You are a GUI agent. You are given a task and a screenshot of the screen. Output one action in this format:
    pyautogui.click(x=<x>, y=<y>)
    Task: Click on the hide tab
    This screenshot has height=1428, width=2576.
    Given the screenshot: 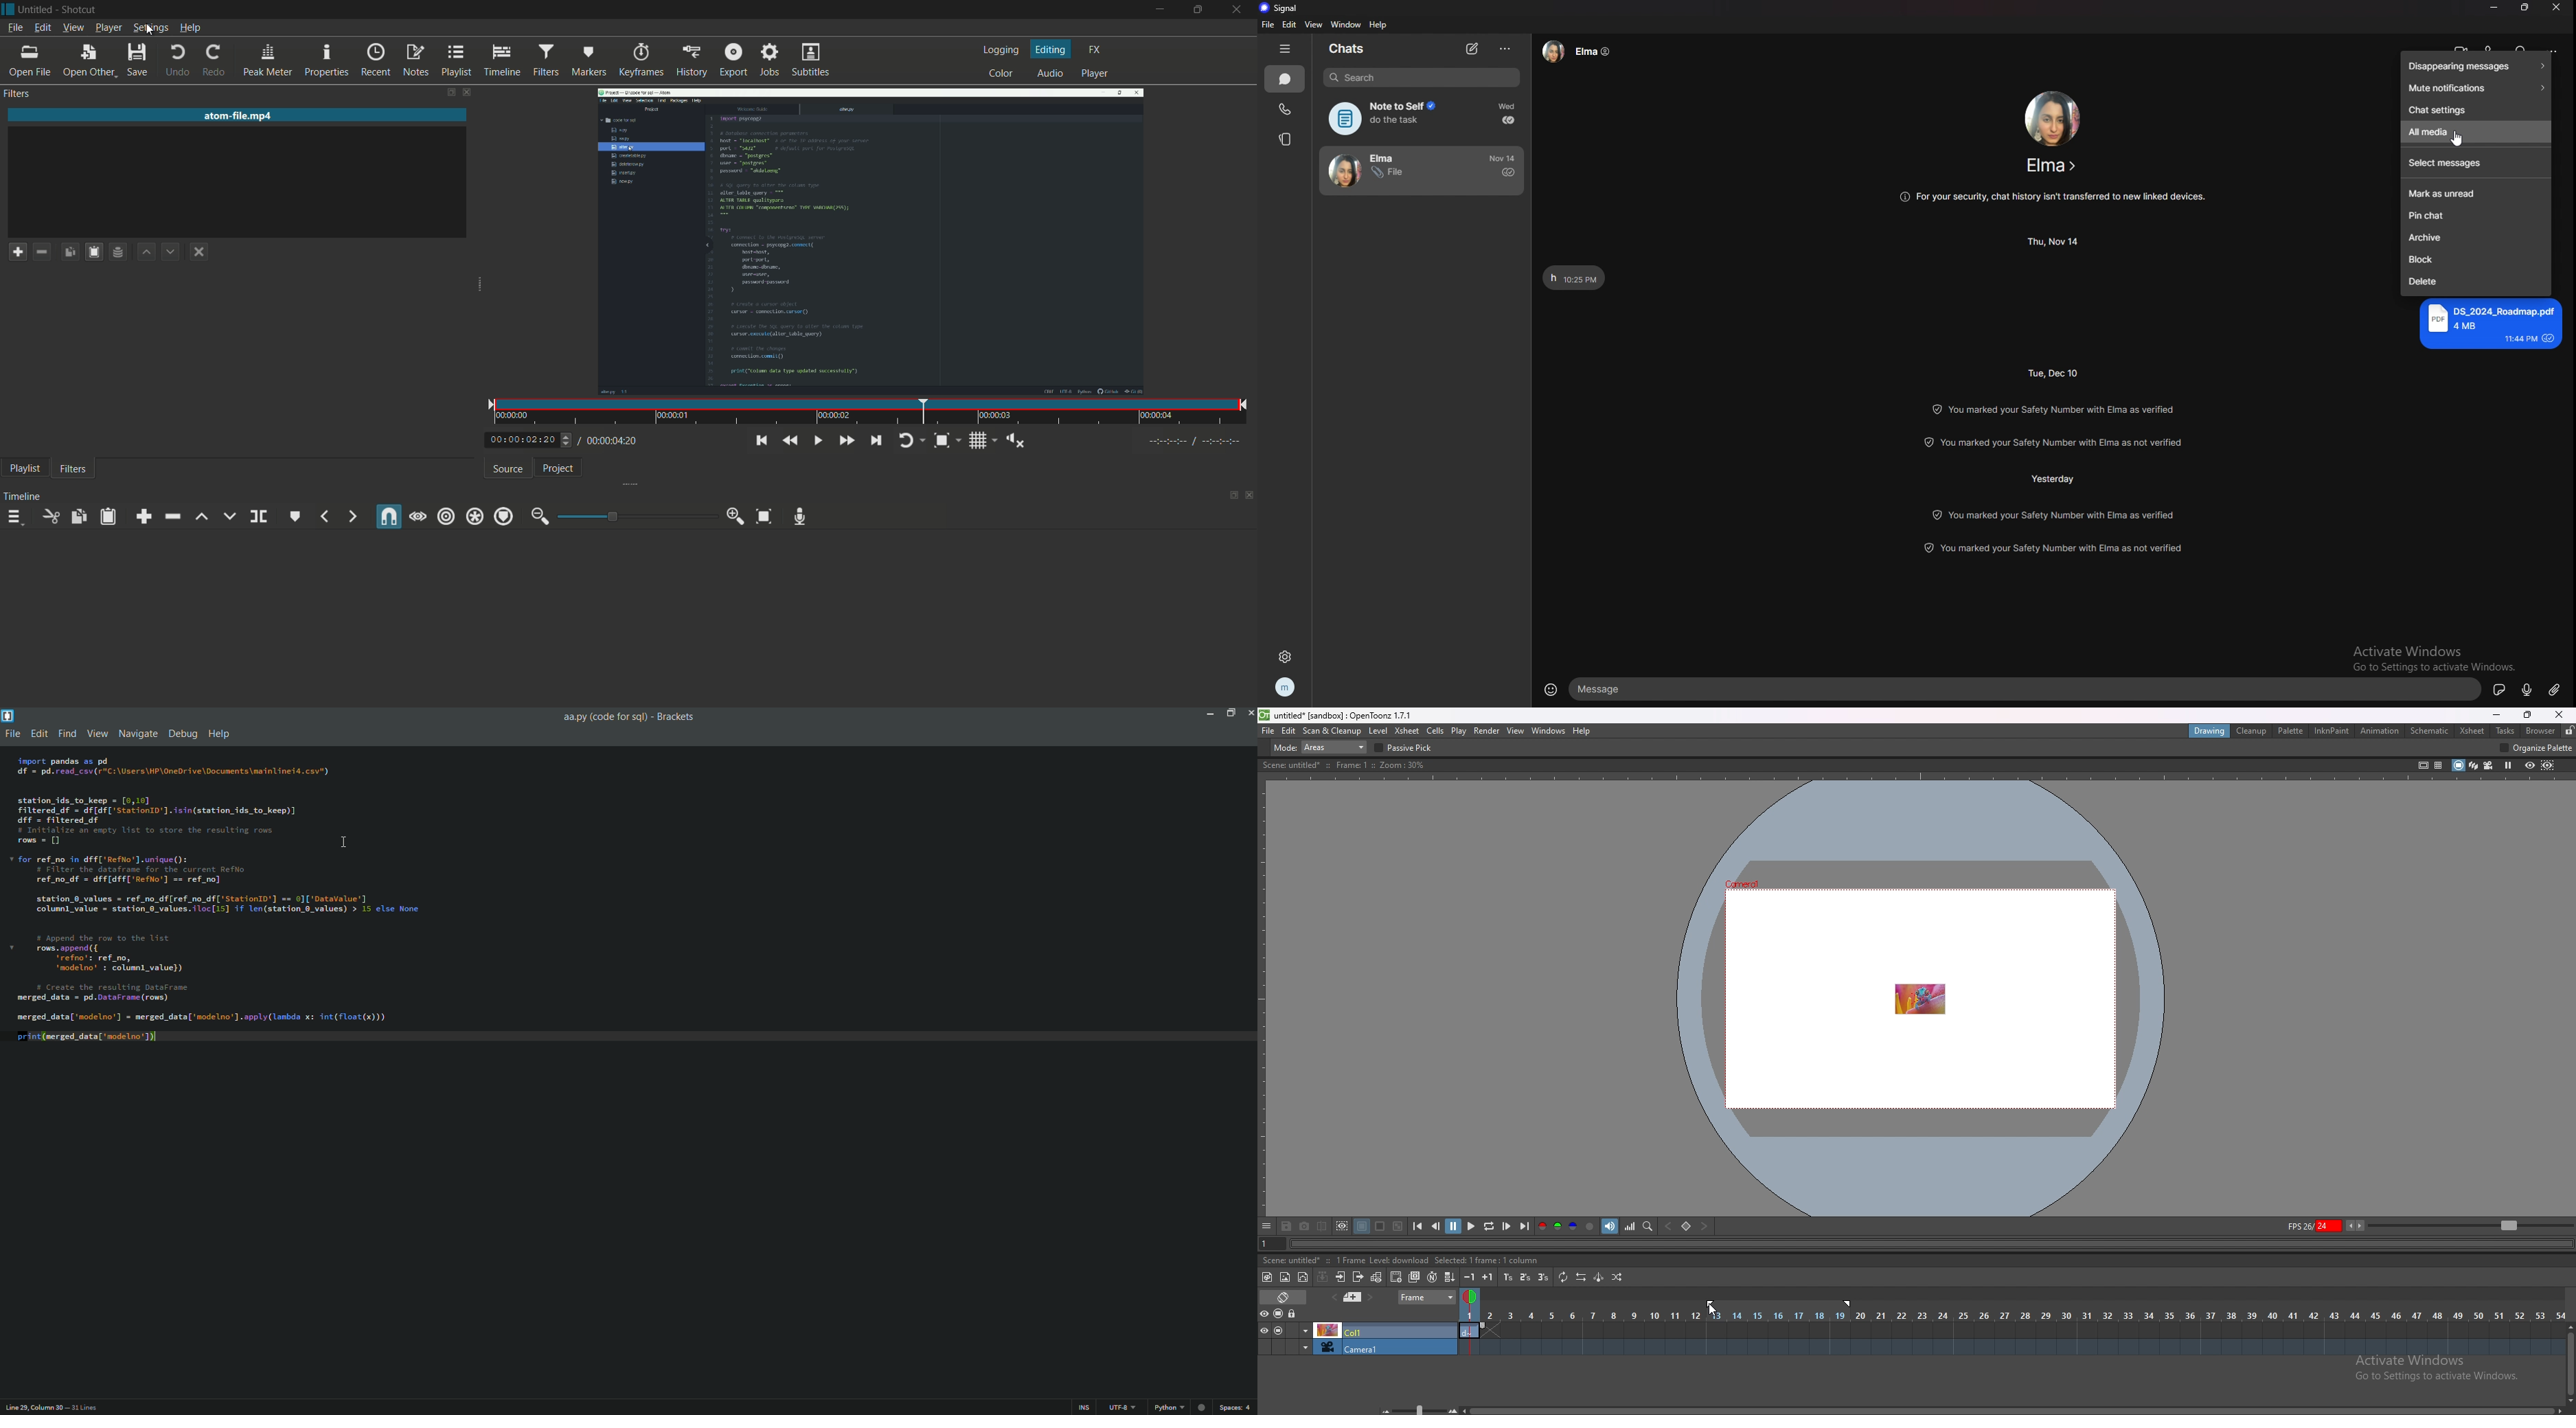 What is the action you would take?
    pyautogui.click(x=1283, y=49)
    